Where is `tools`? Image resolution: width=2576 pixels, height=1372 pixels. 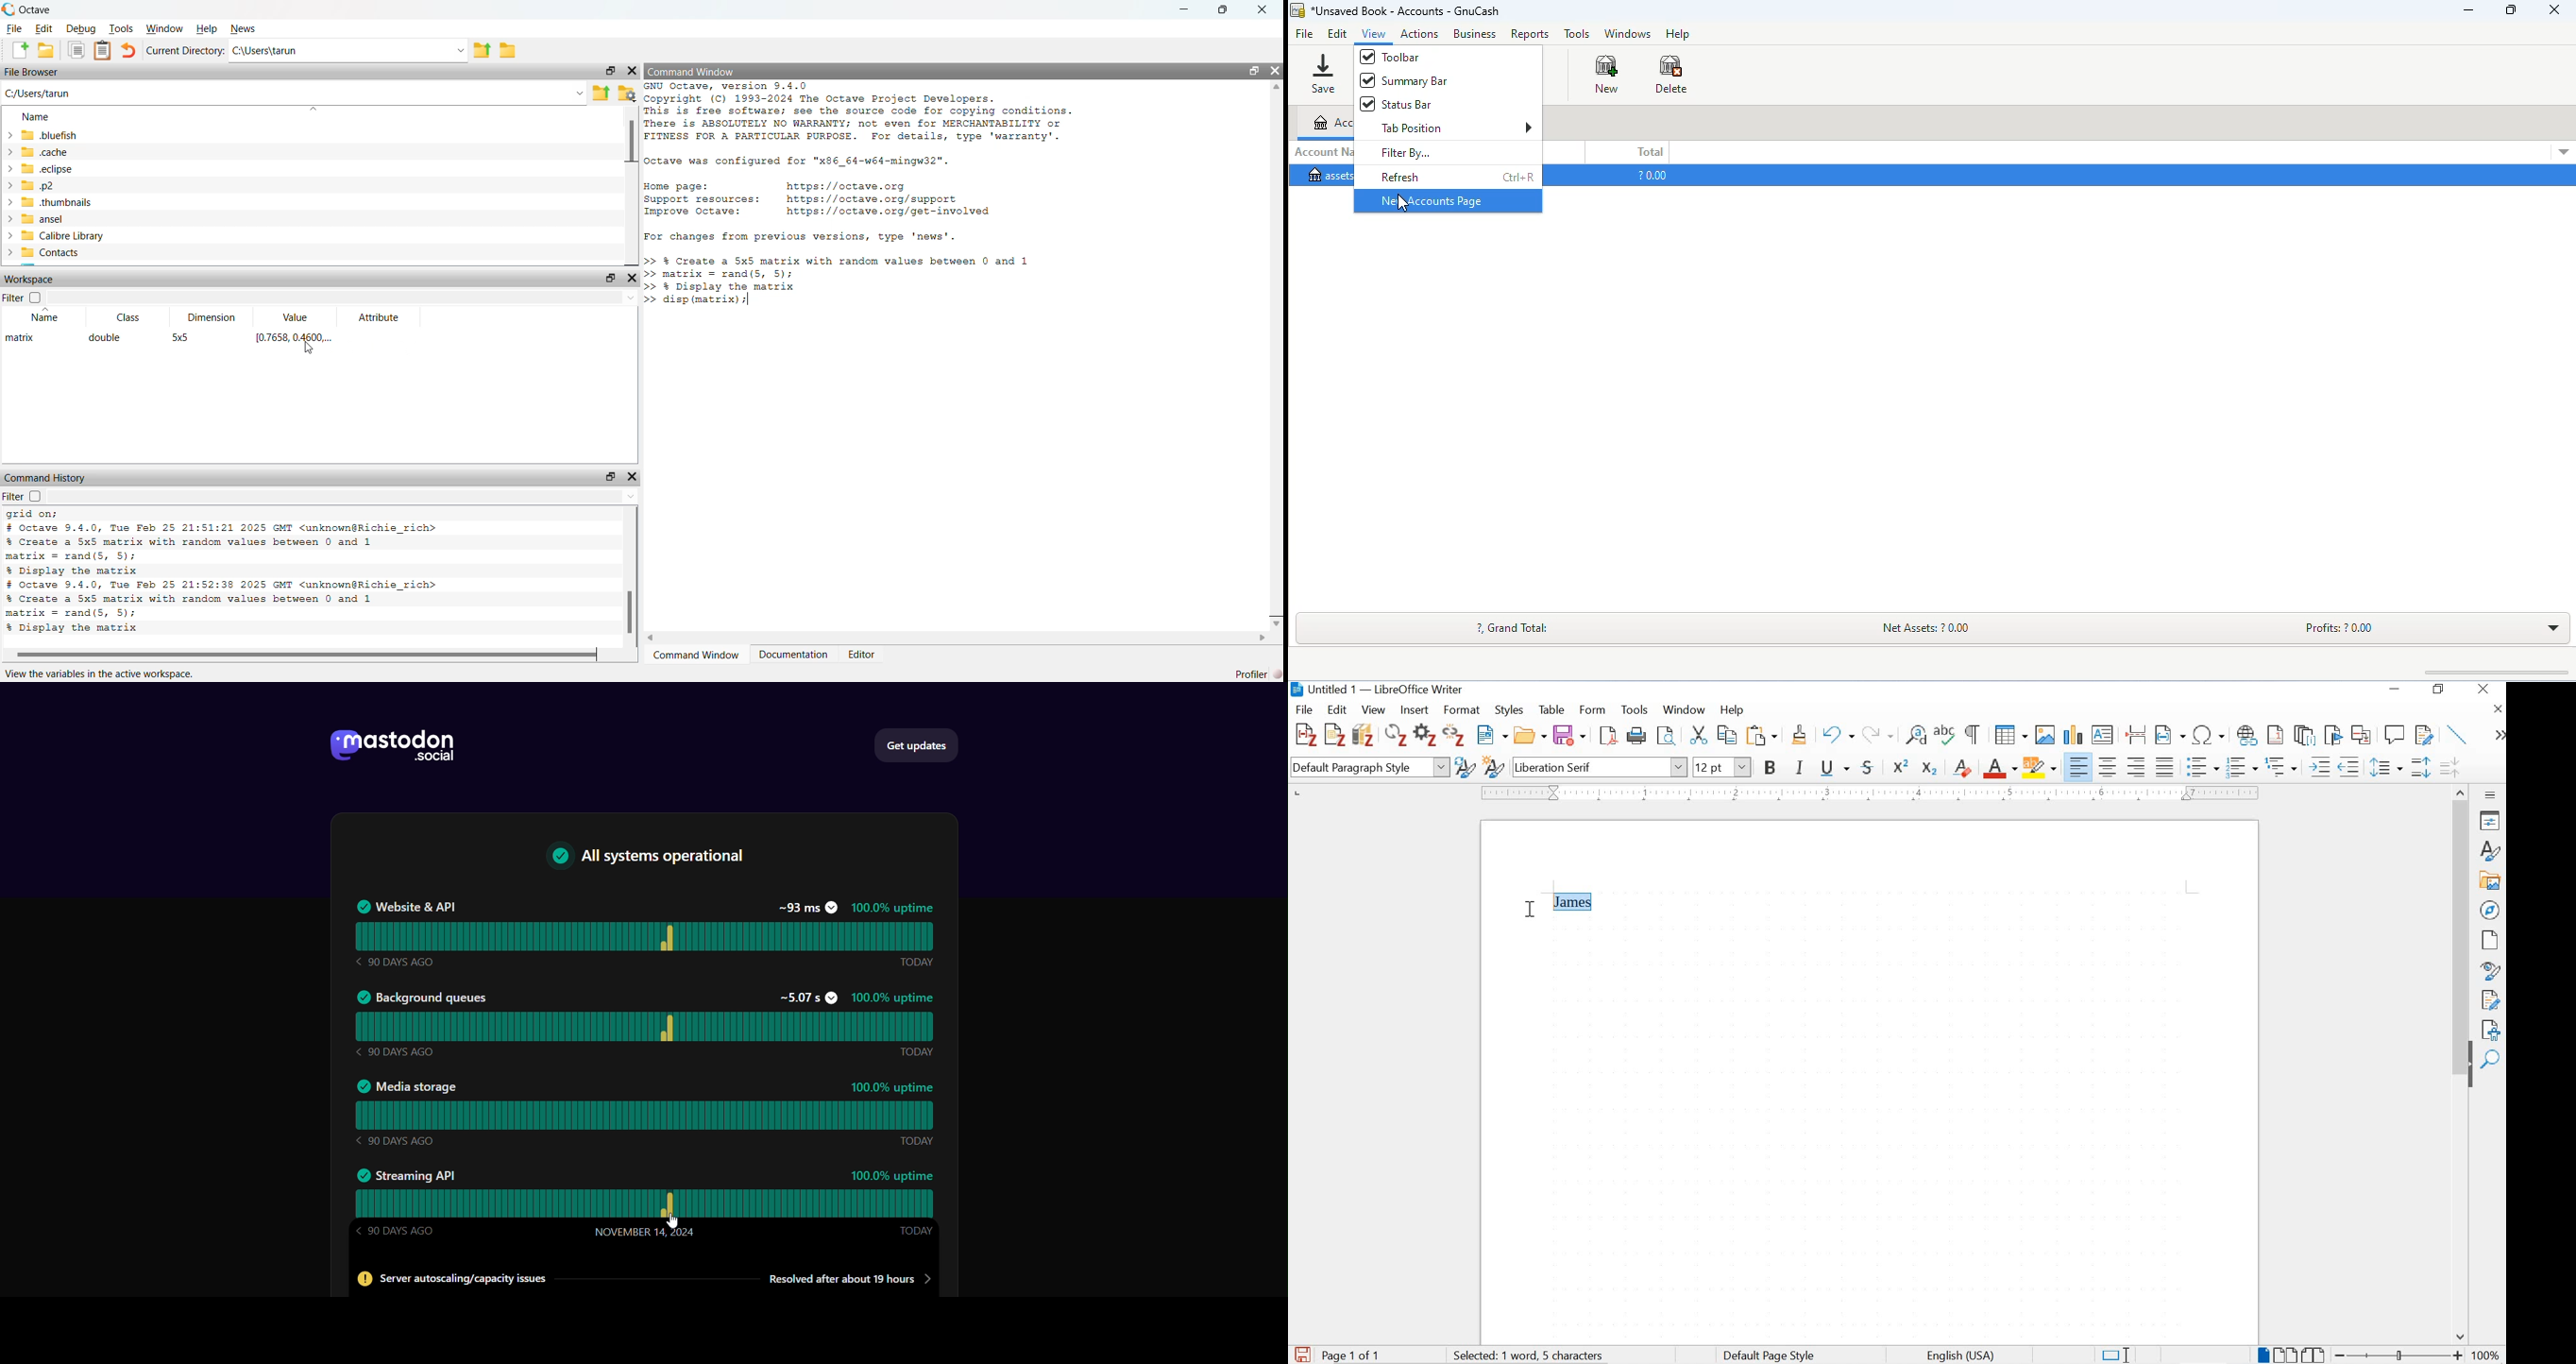 tools is located at coordinates (1635, 710).